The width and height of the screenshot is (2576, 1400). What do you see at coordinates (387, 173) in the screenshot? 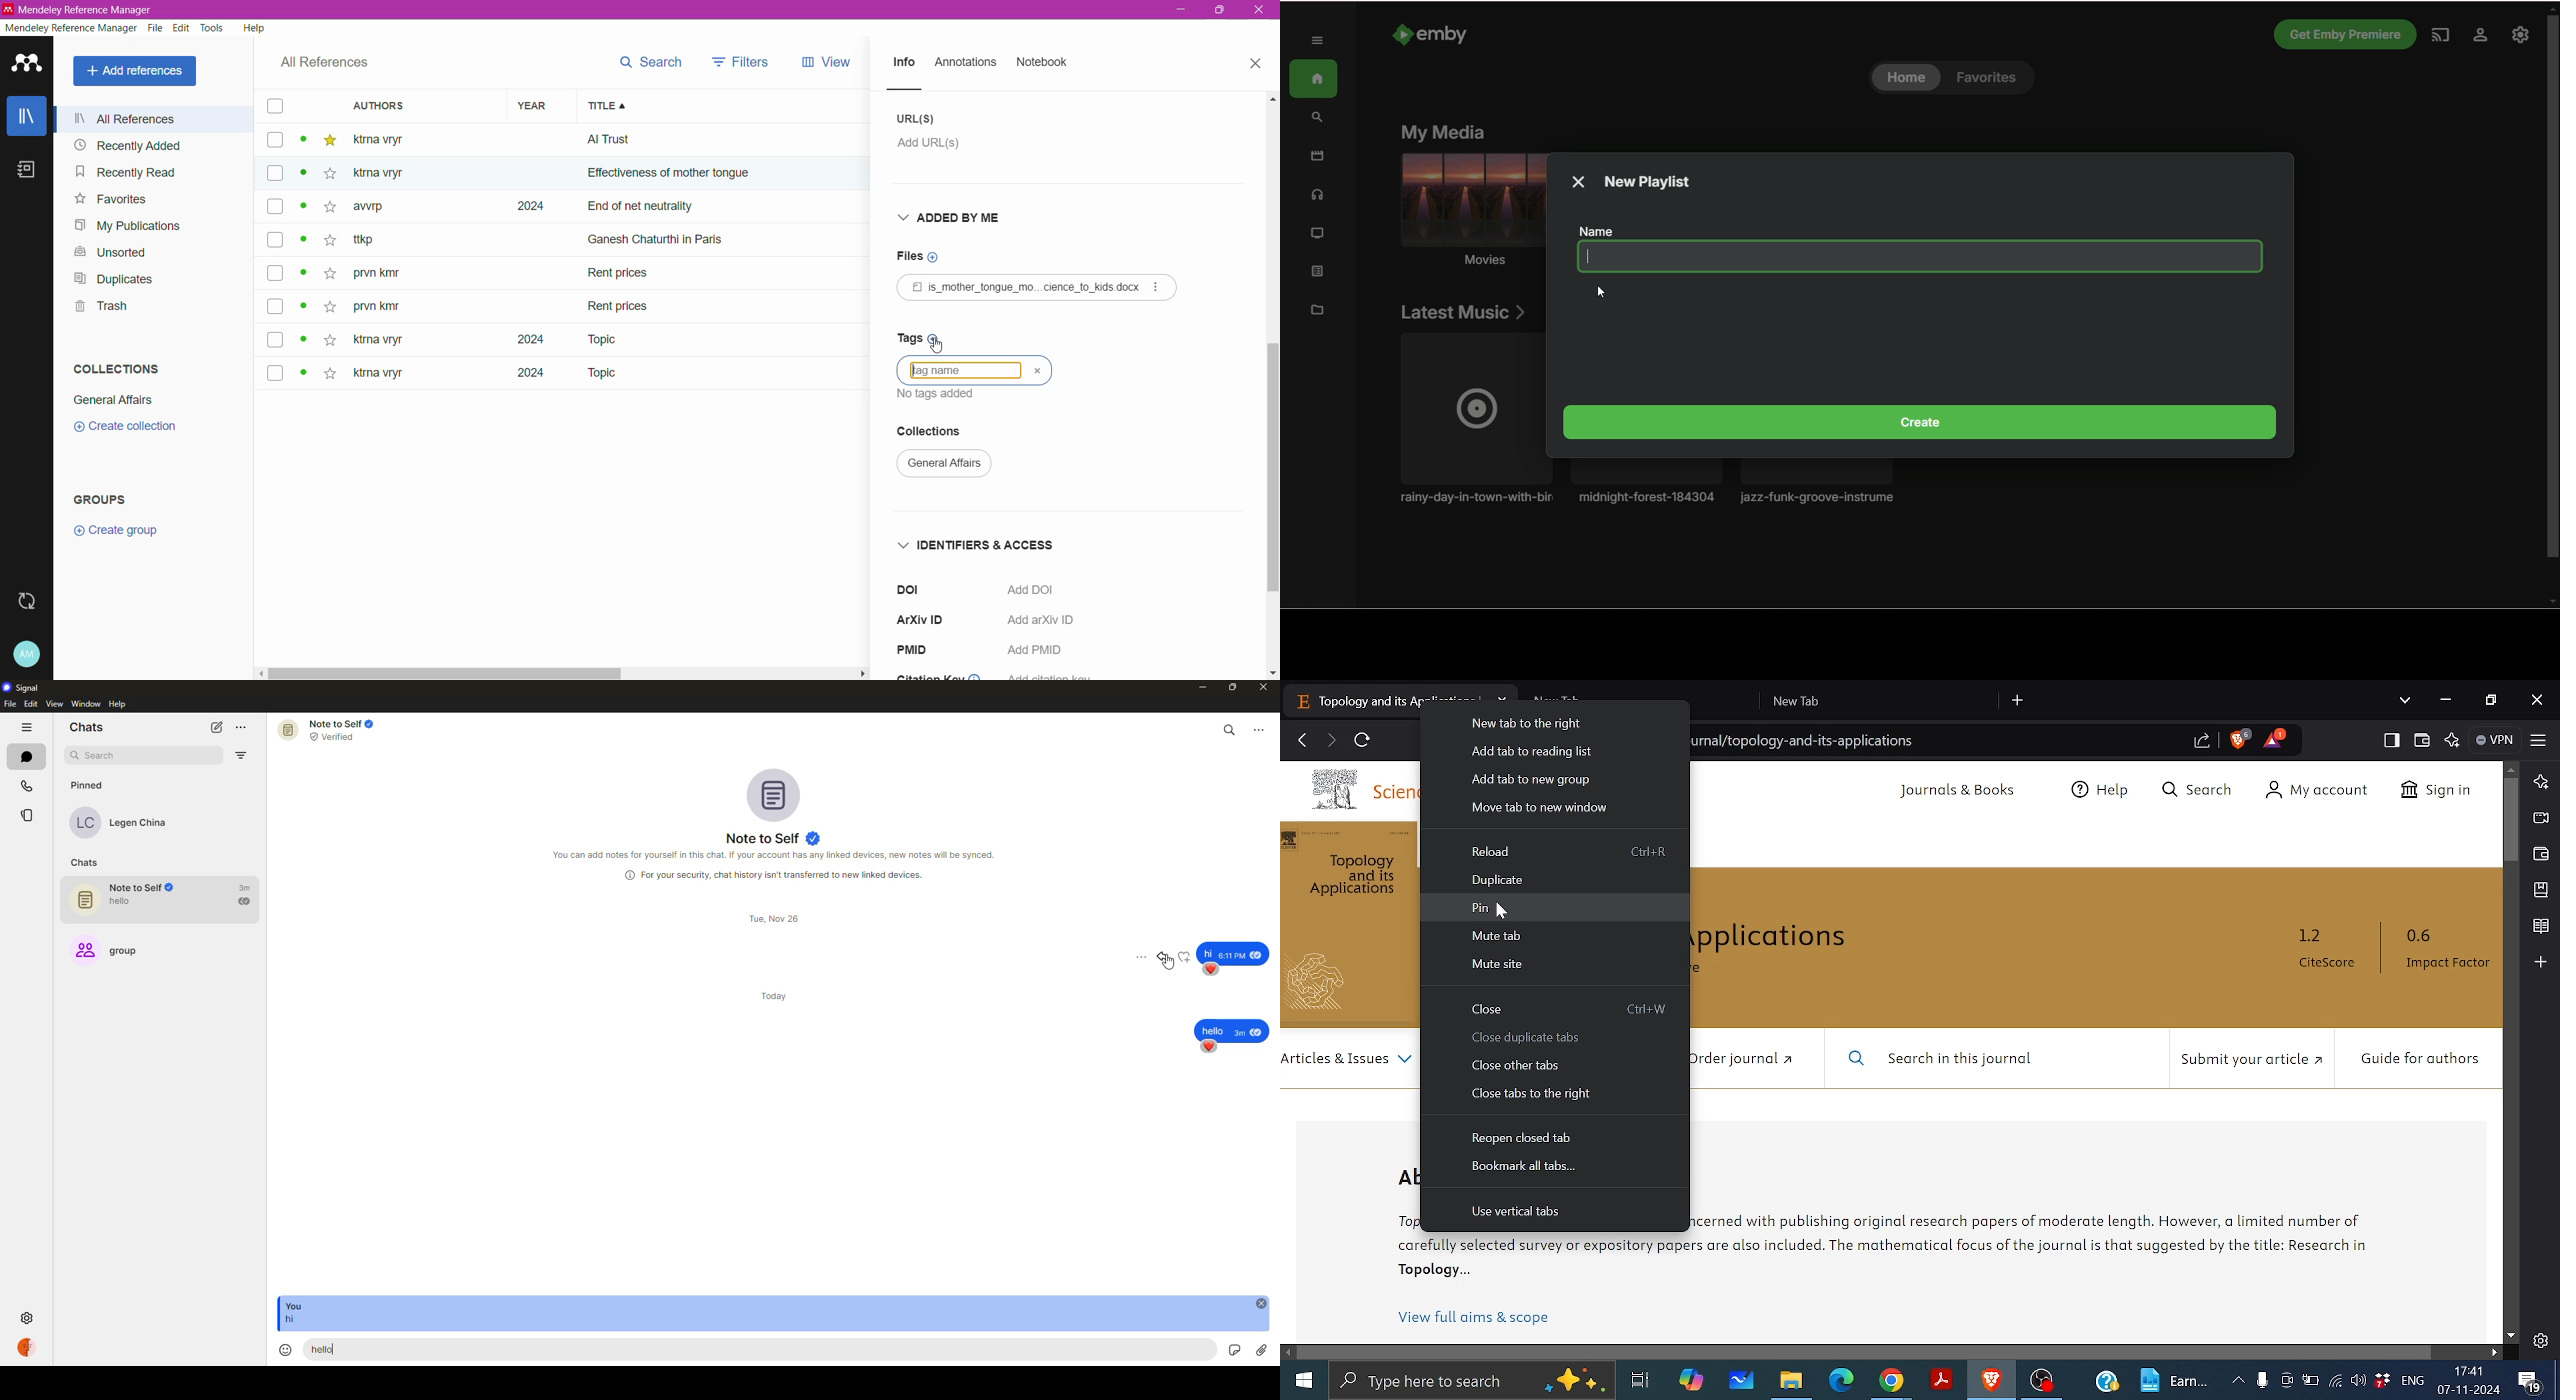
I see `` at bounding box center [387, 173].